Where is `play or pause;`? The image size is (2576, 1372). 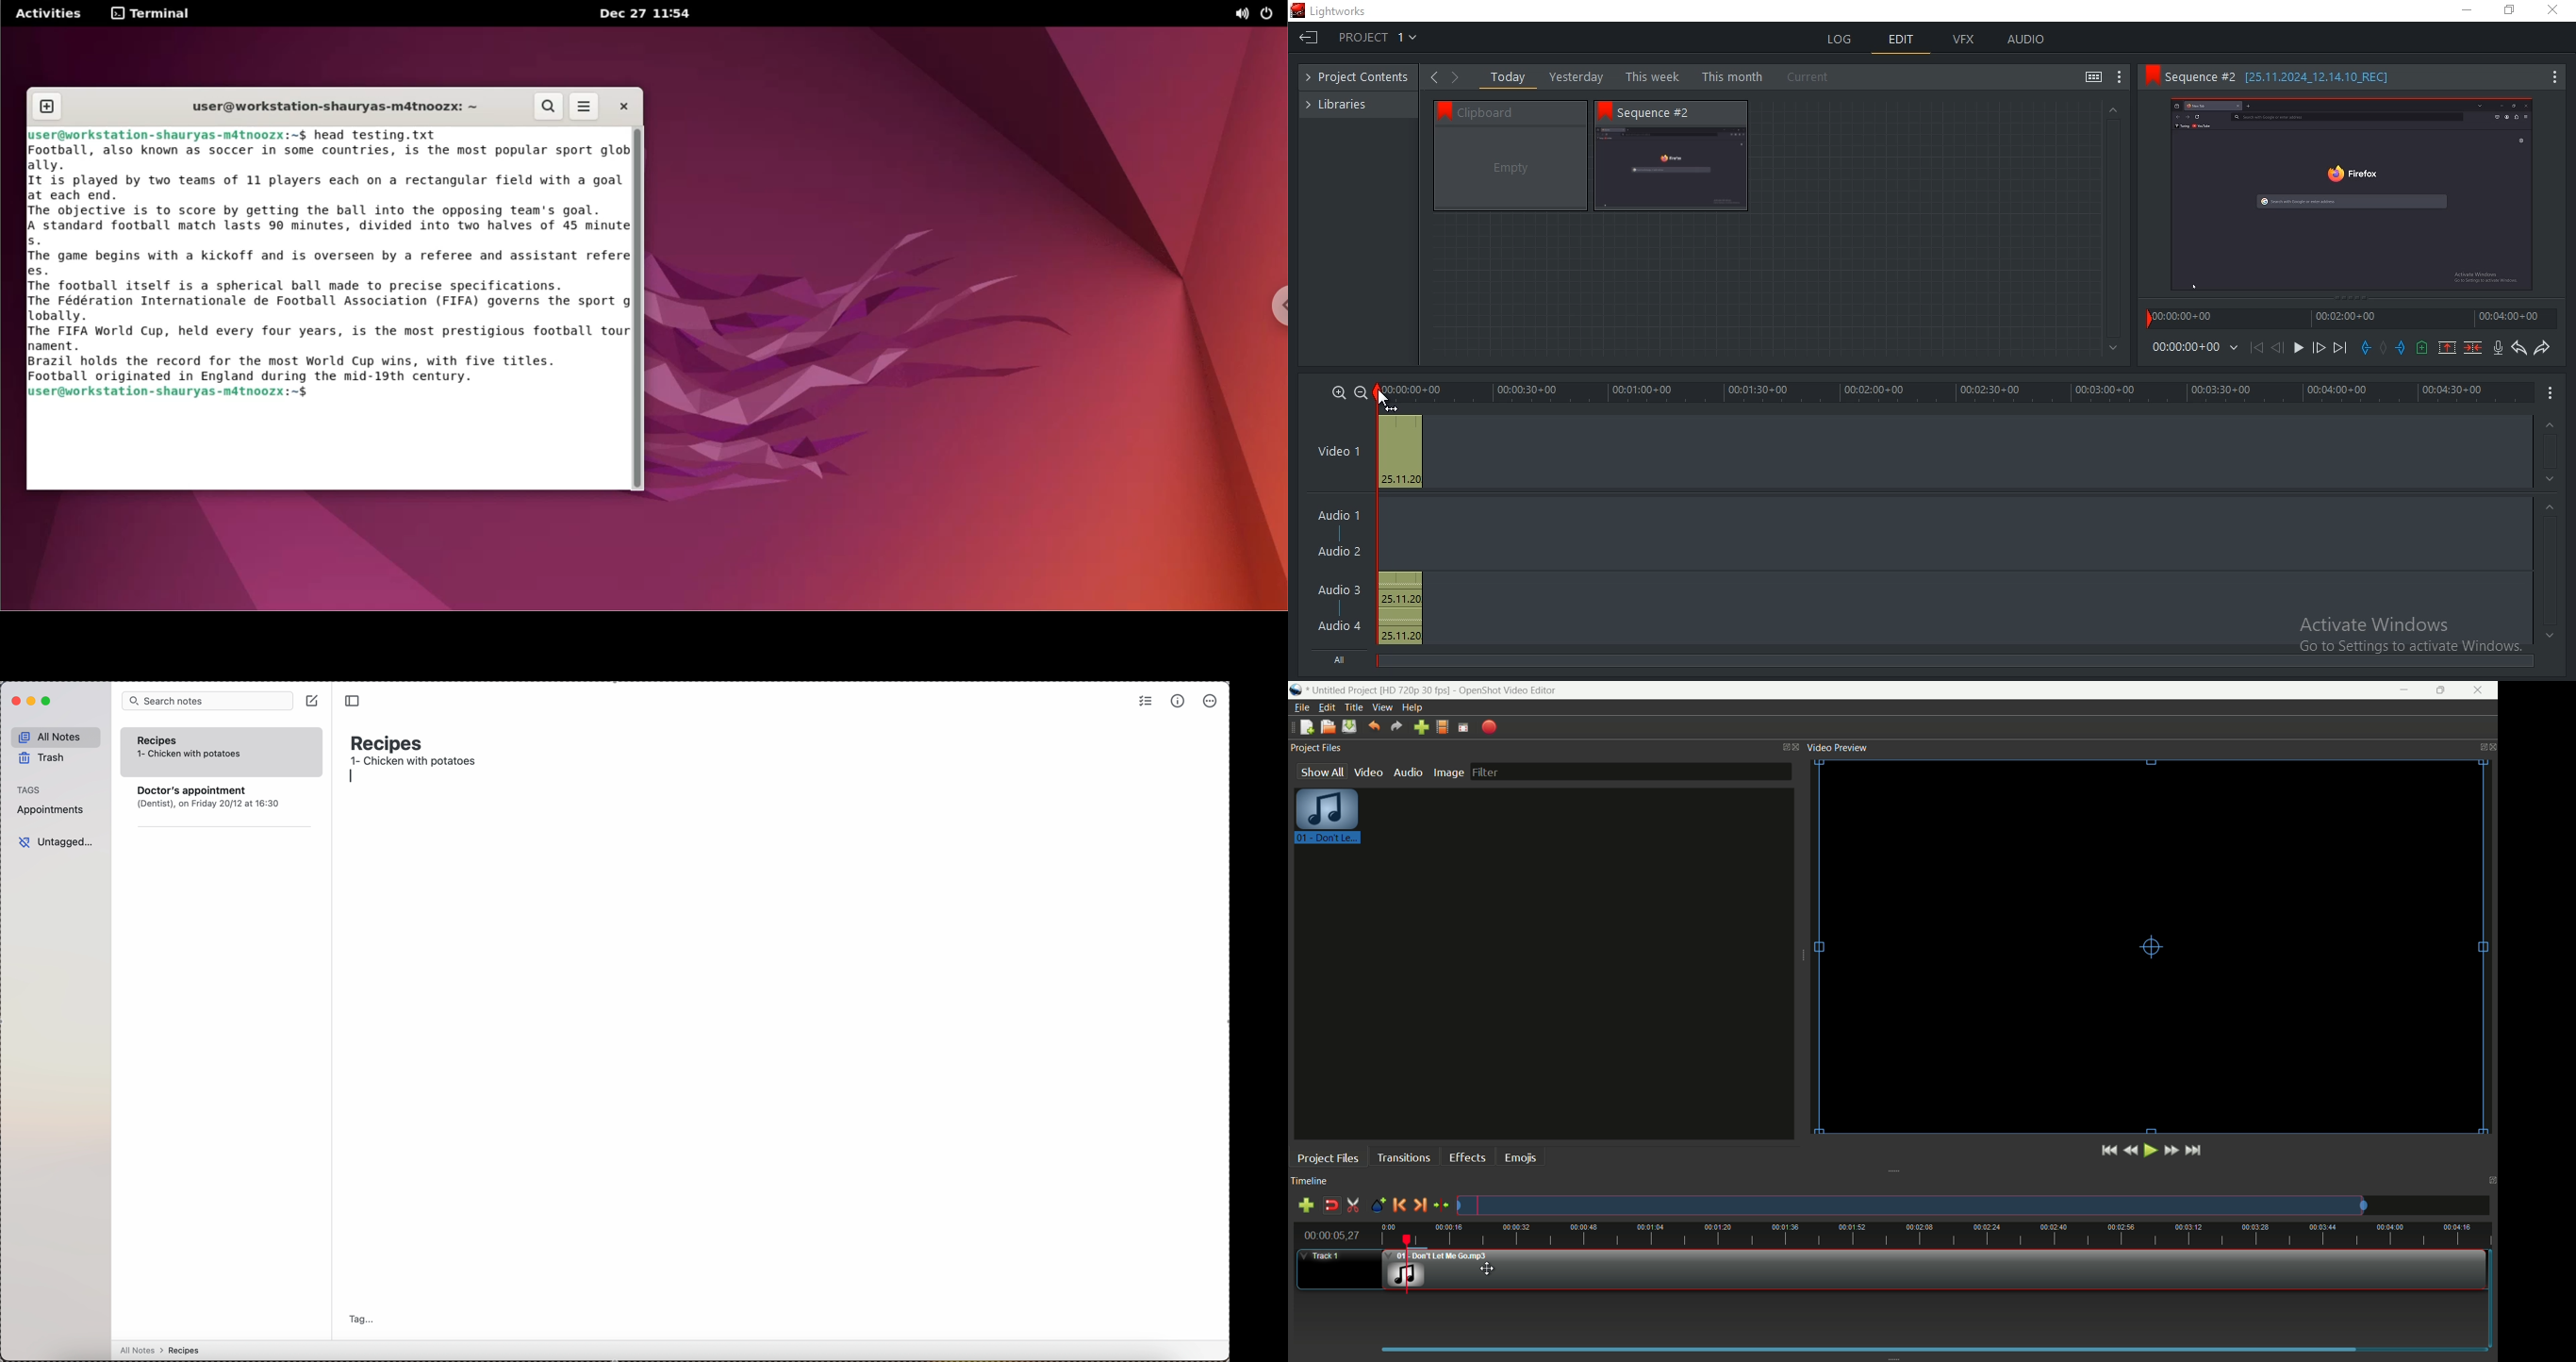
play or pause; is located at coordinates (2152, 1151).